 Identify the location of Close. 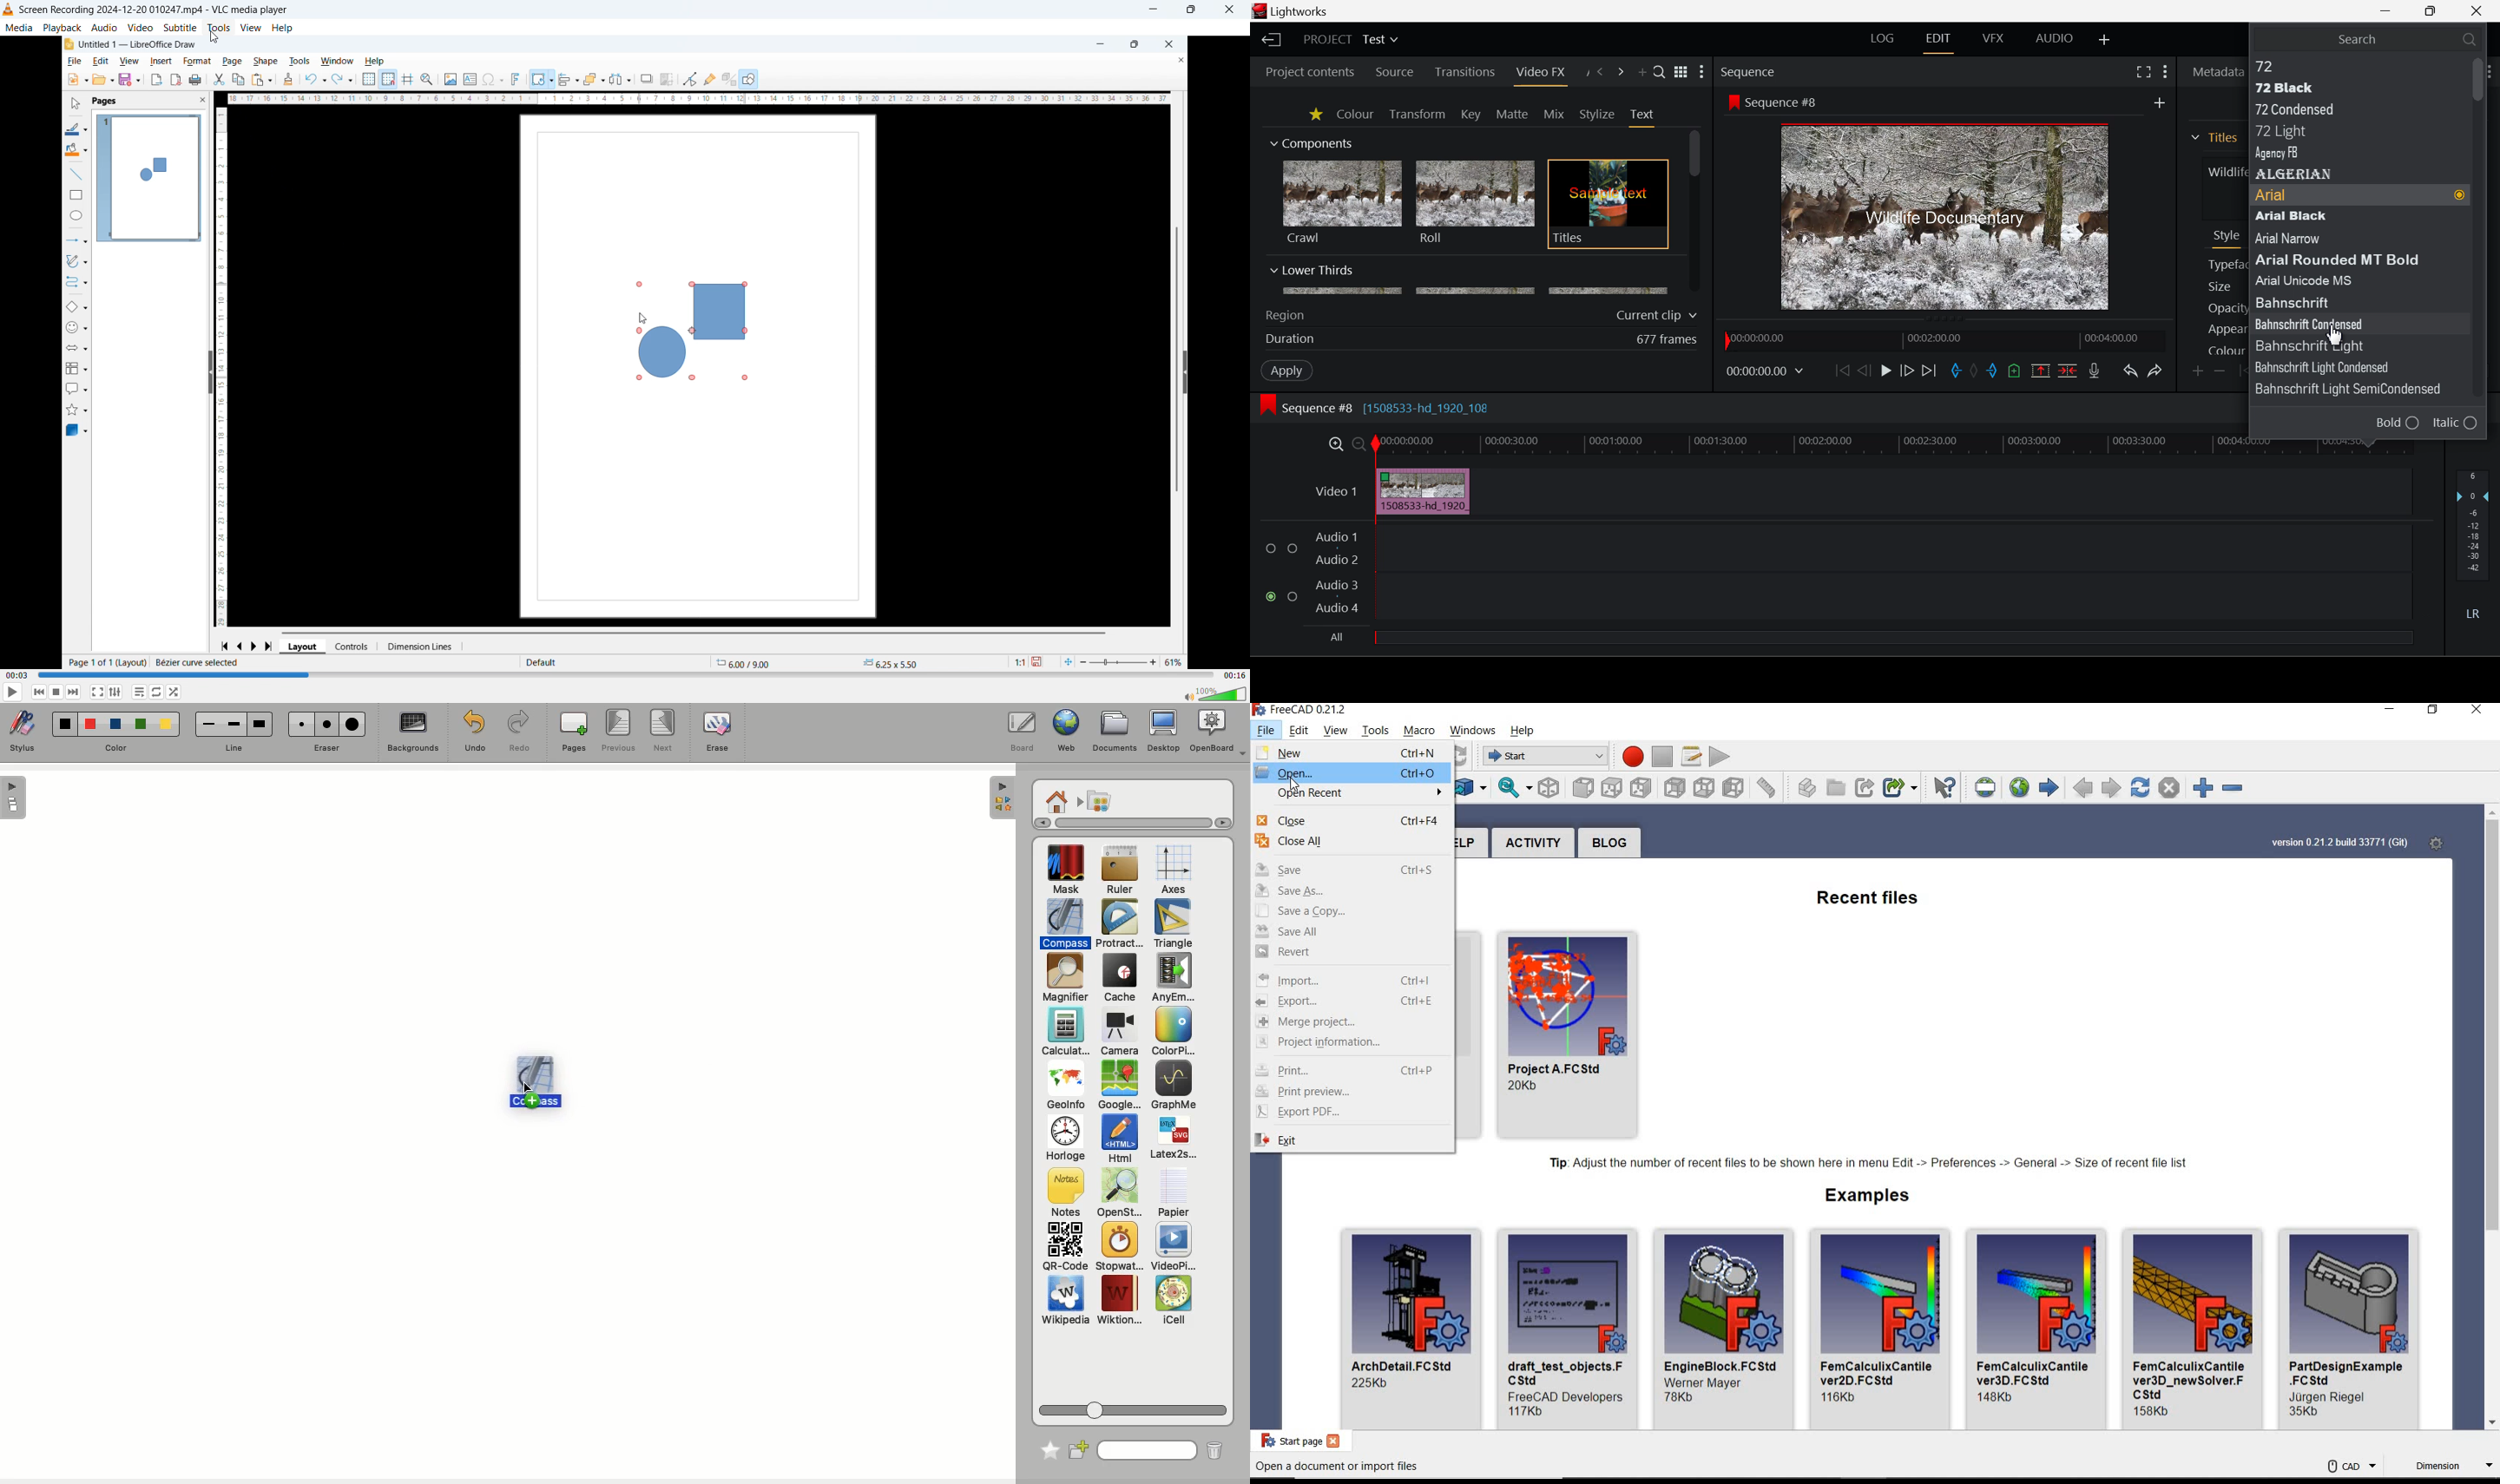
(1232, 9).